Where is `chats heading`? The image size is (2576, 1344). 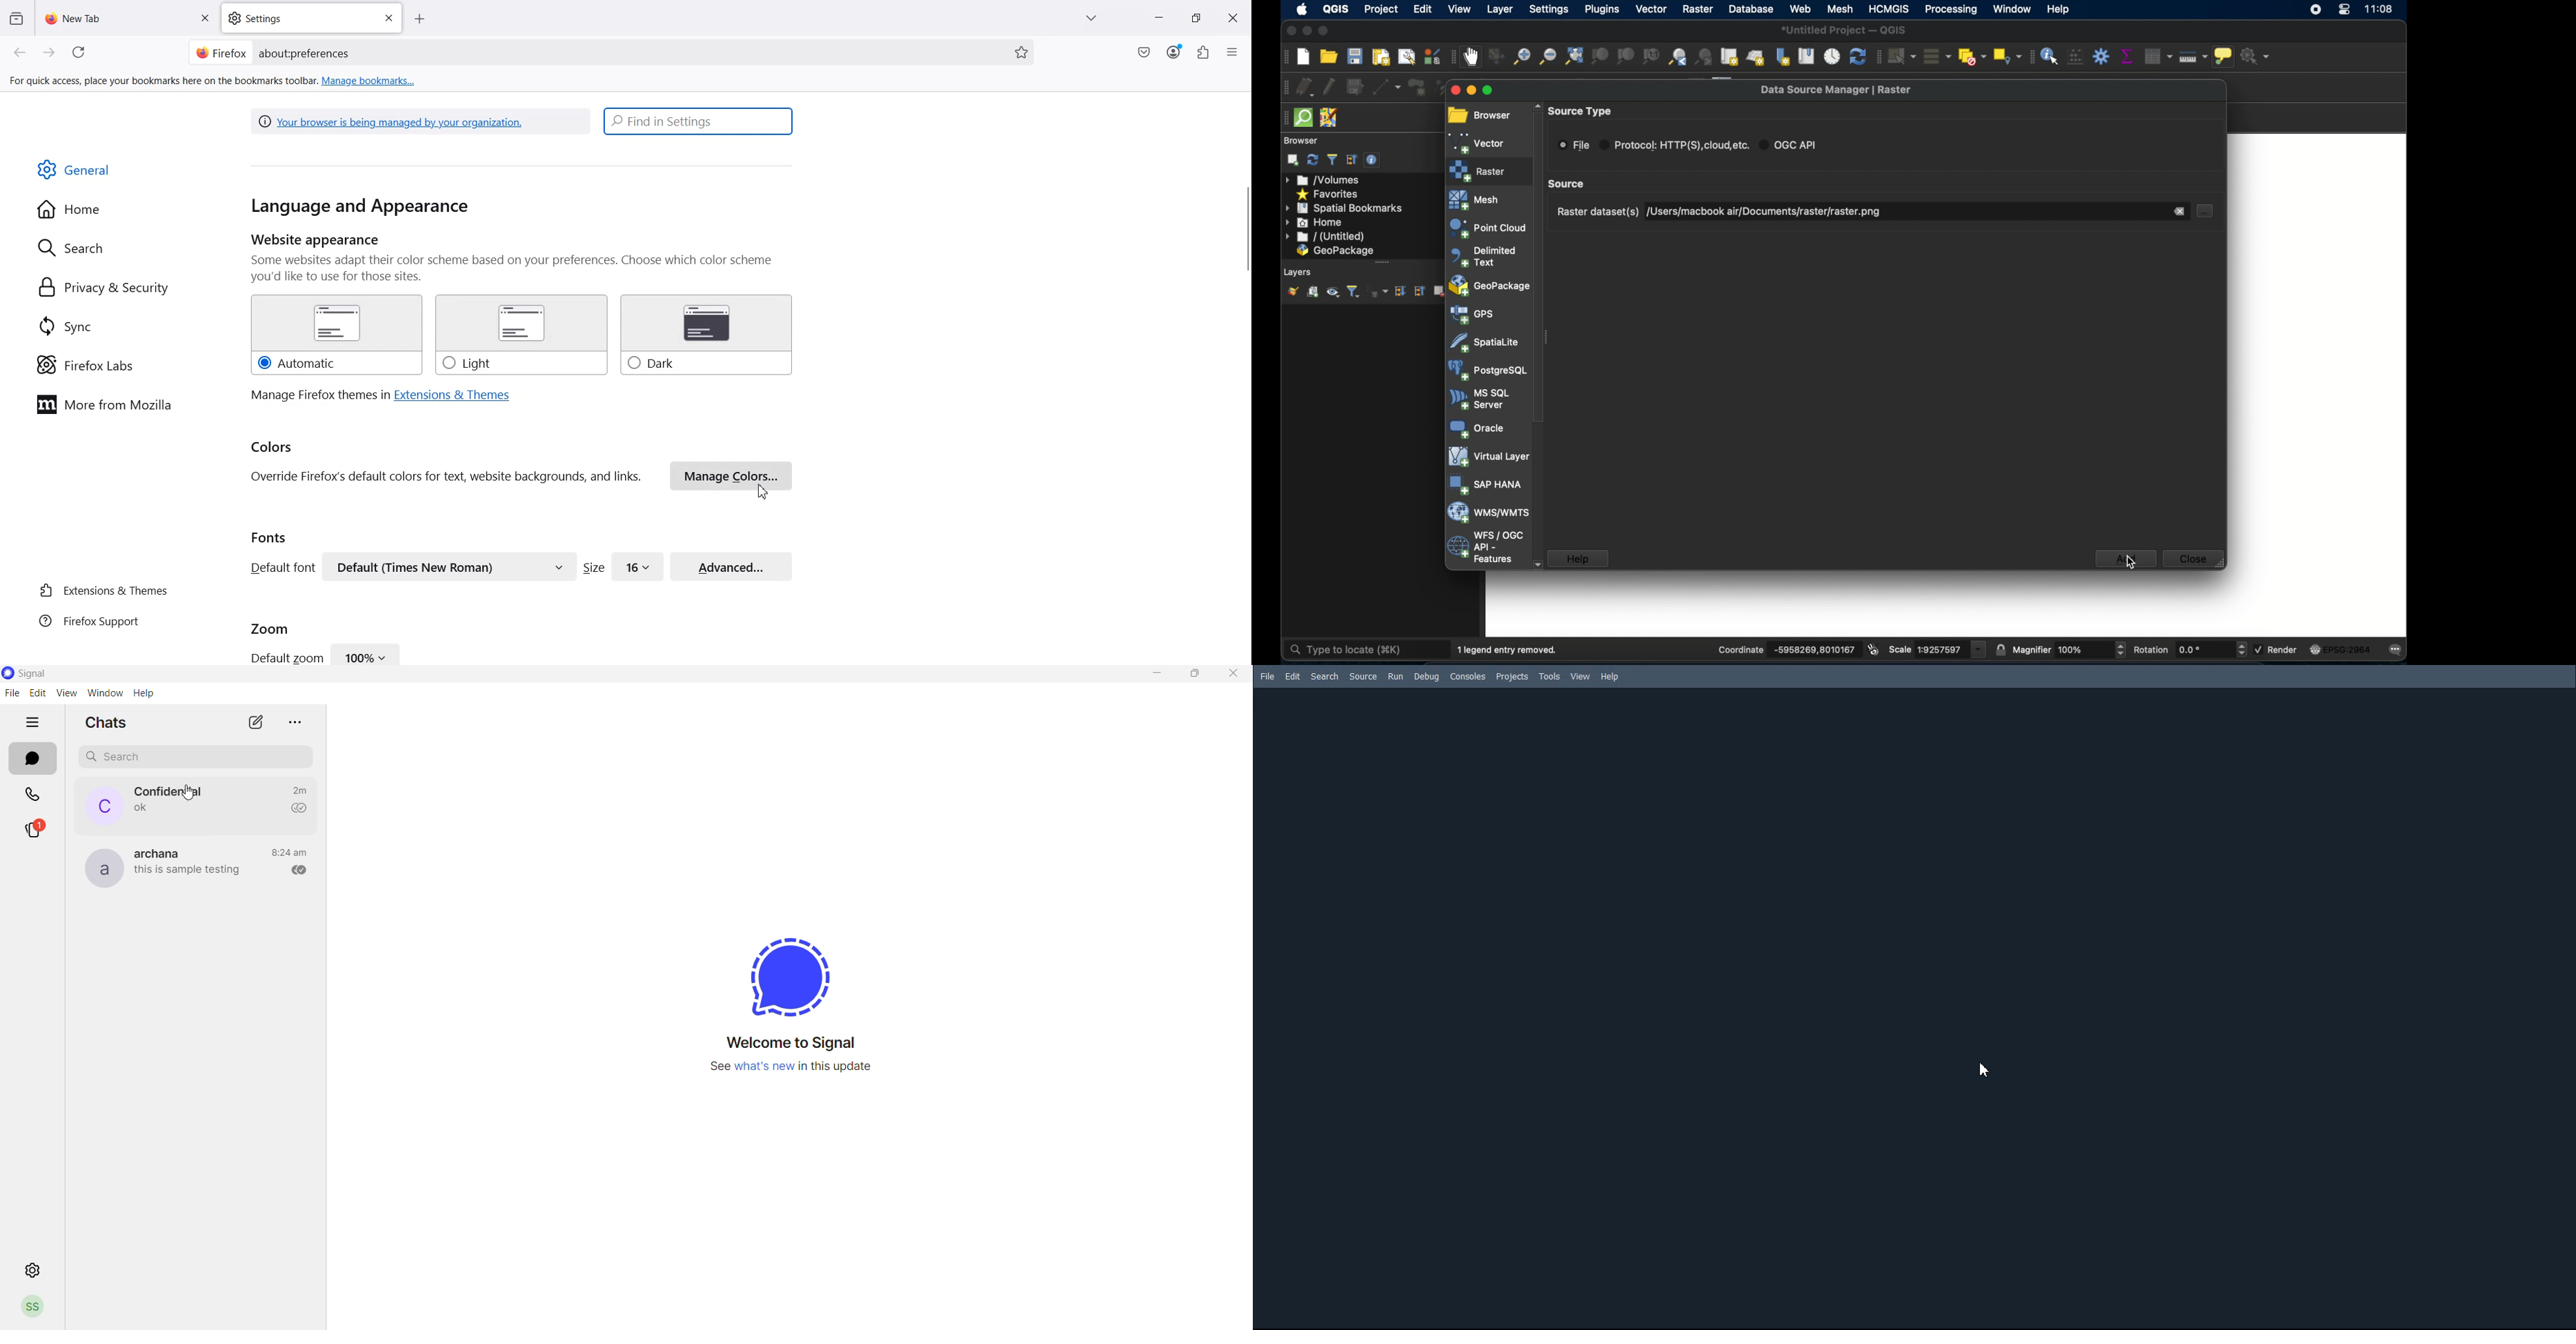
chats heading is located at coordinates (108, 723).